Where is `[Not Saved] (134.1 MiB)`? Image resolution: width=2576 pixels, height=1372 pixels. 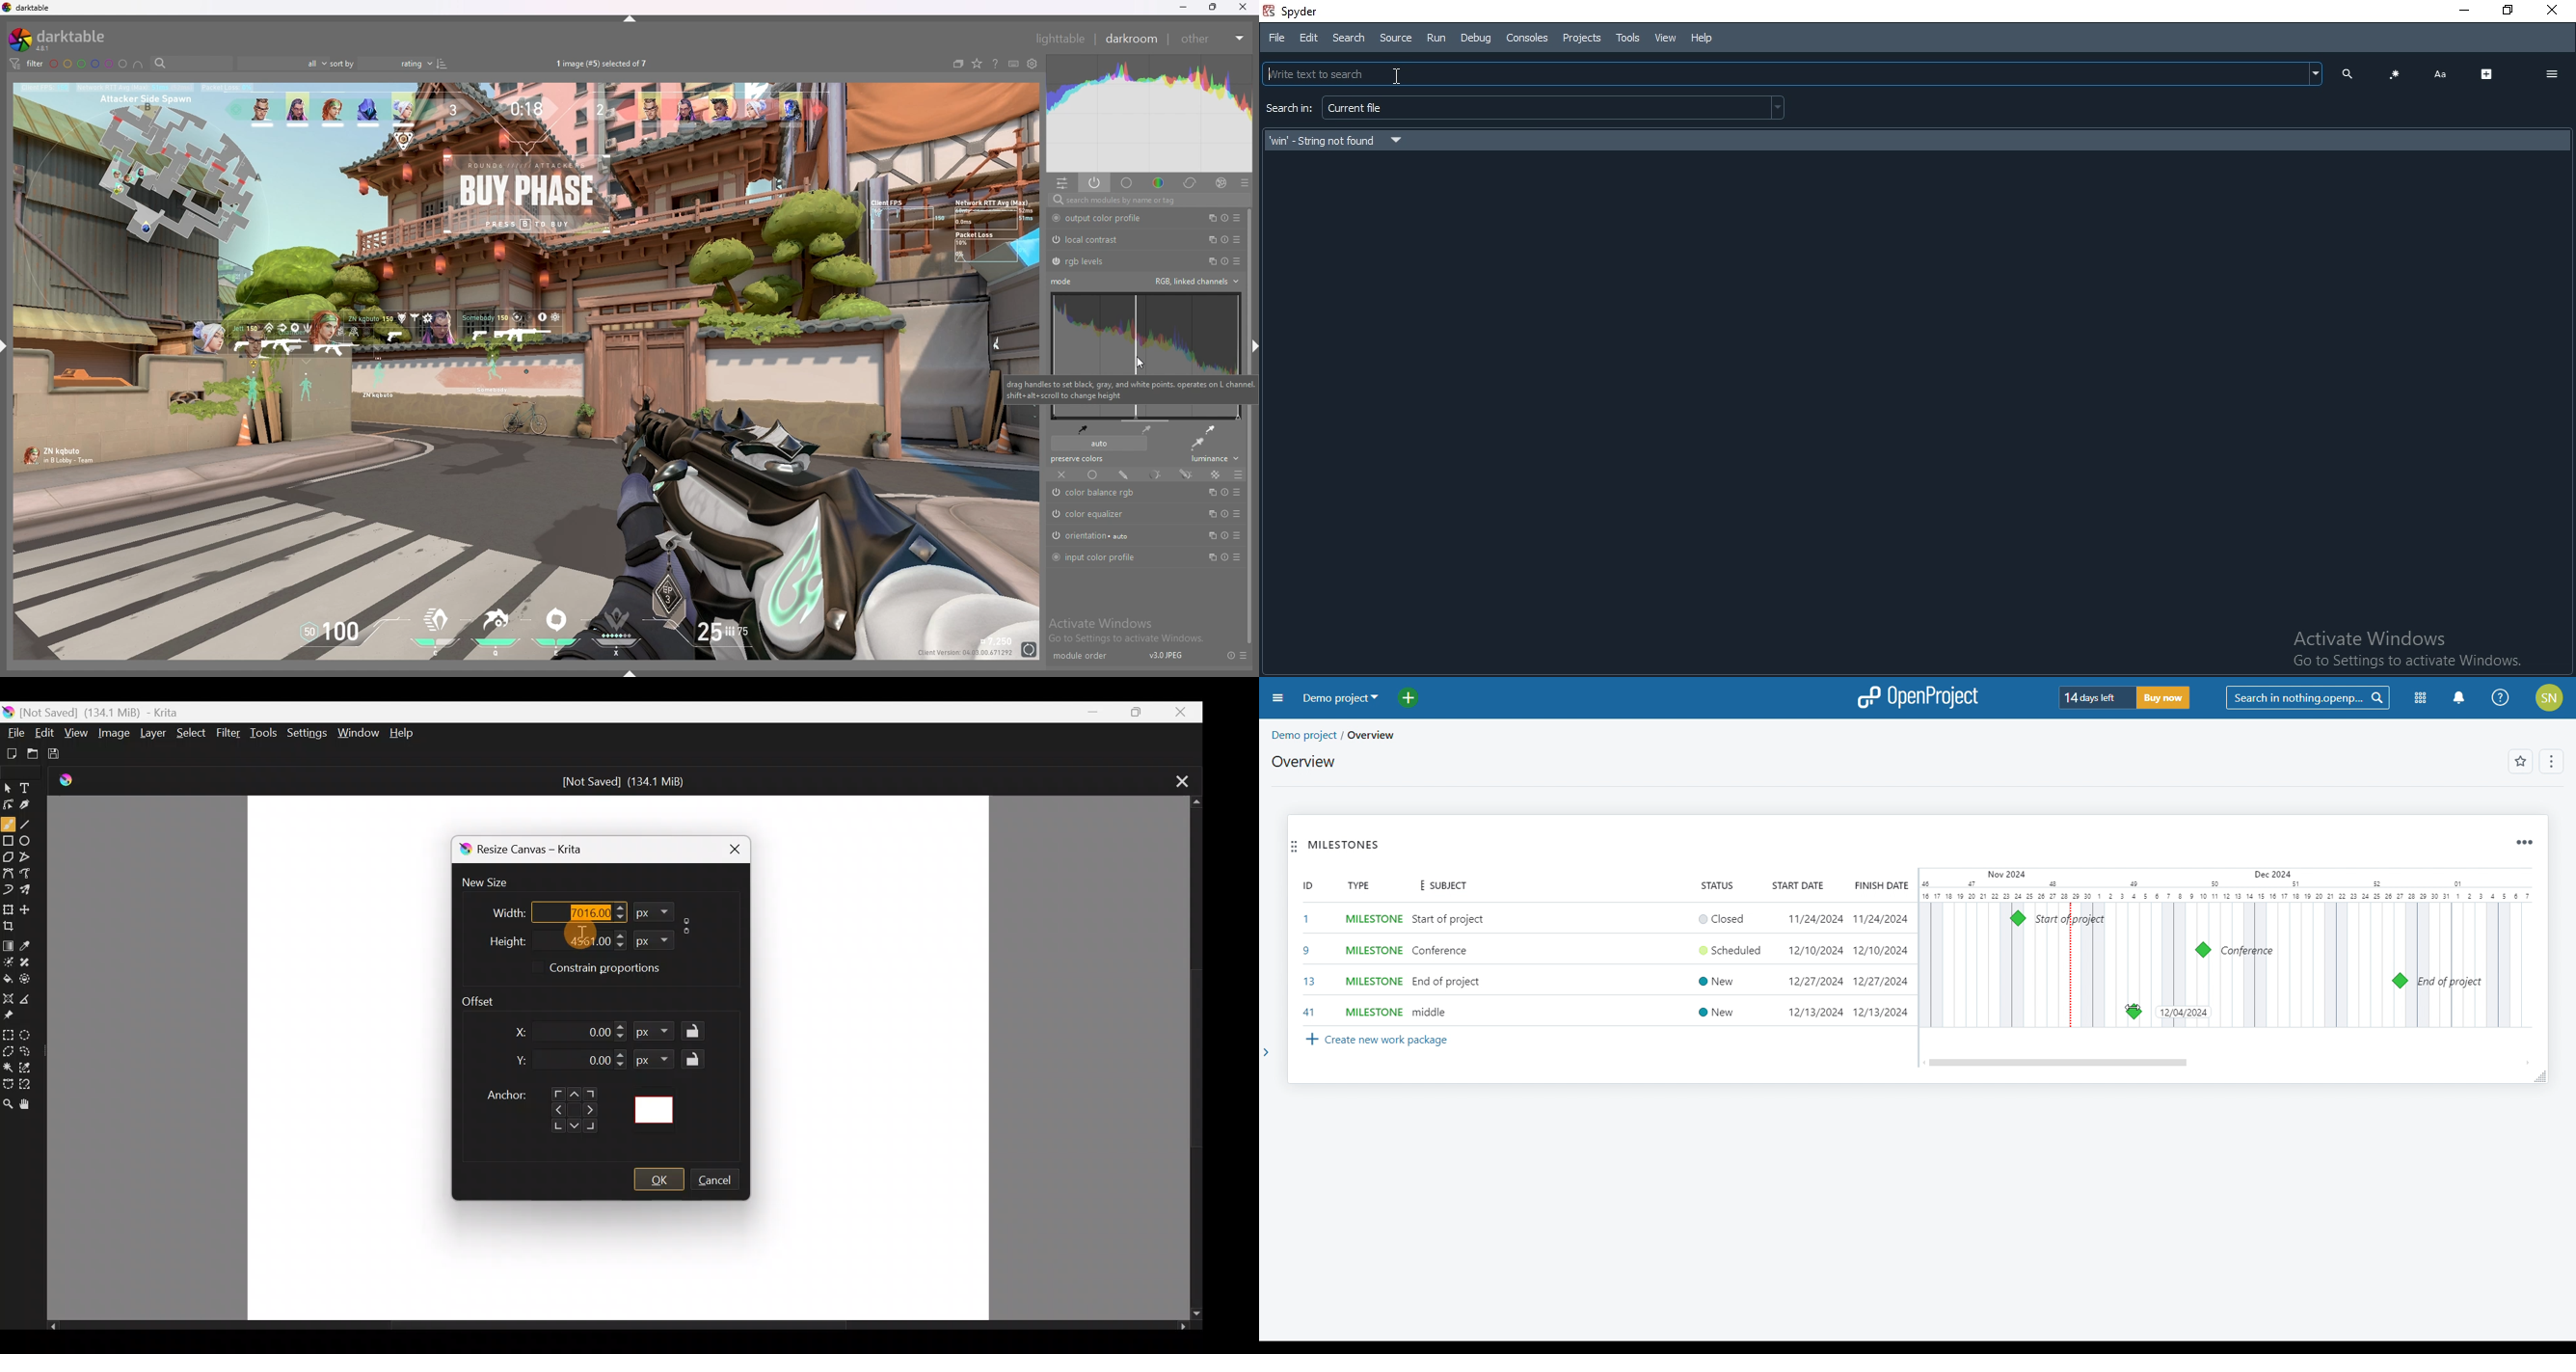 [Not Saved] (134.1 MiB) is located at coordinates (624, 782).